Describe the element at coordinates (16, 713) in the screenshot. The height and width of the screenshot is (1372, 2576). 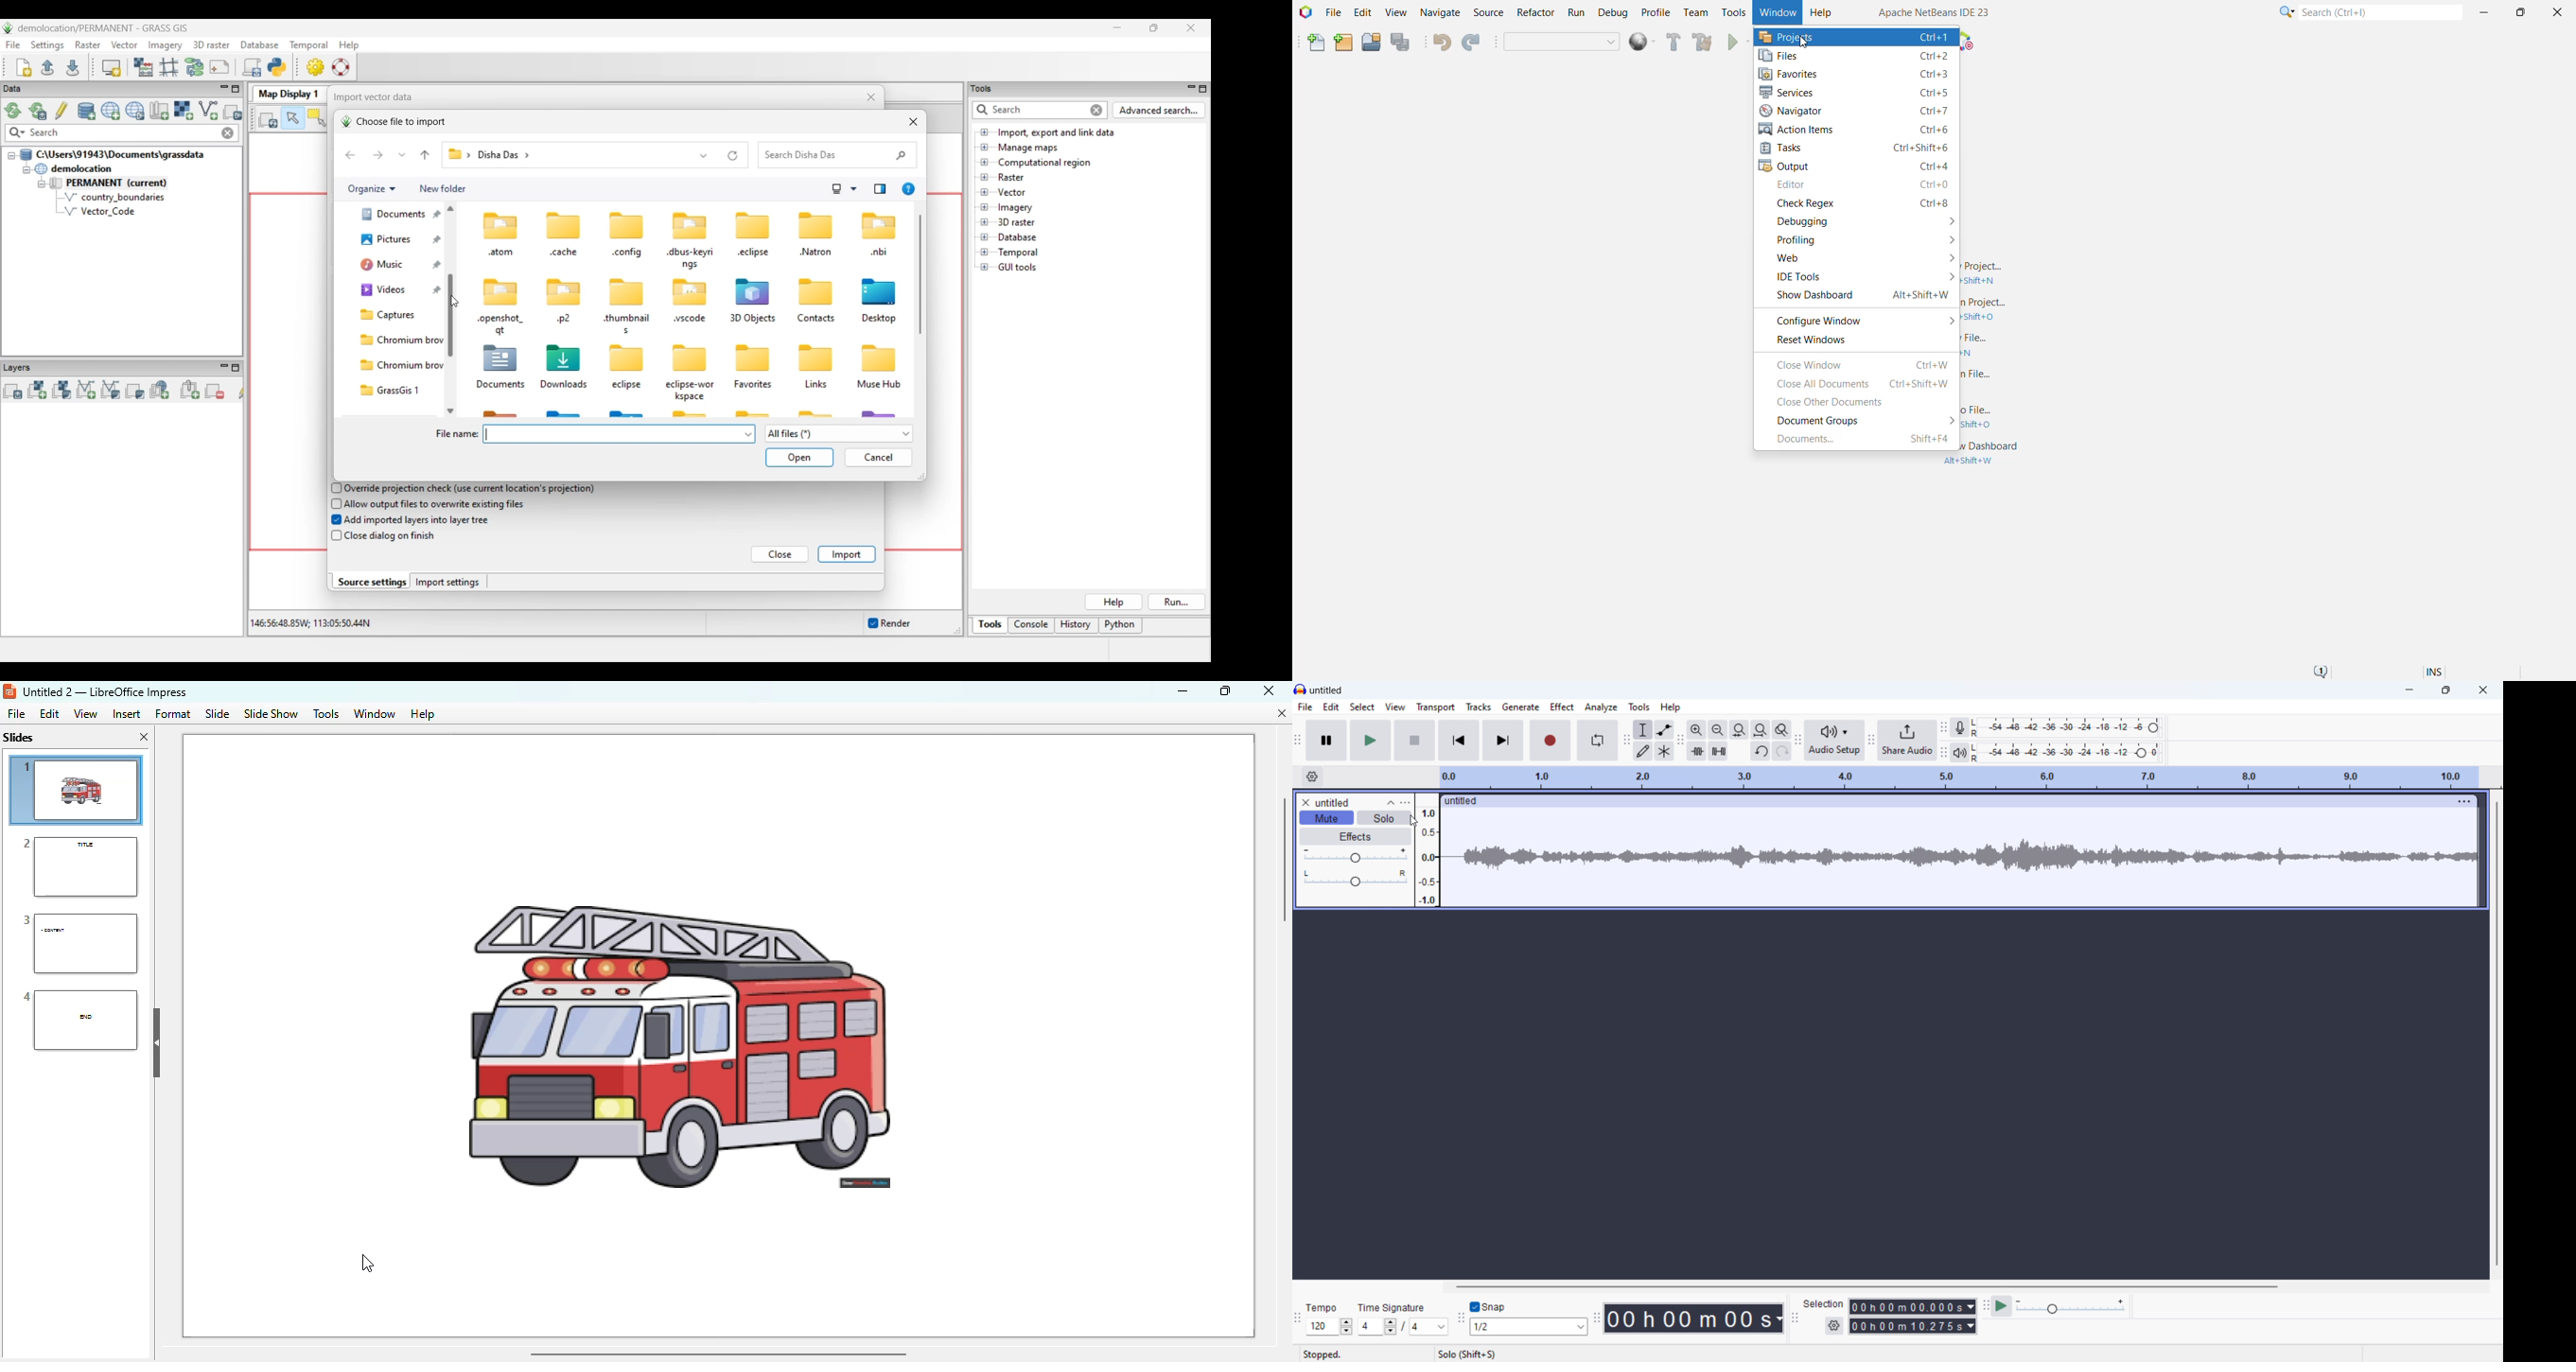
I see `file` at that location.